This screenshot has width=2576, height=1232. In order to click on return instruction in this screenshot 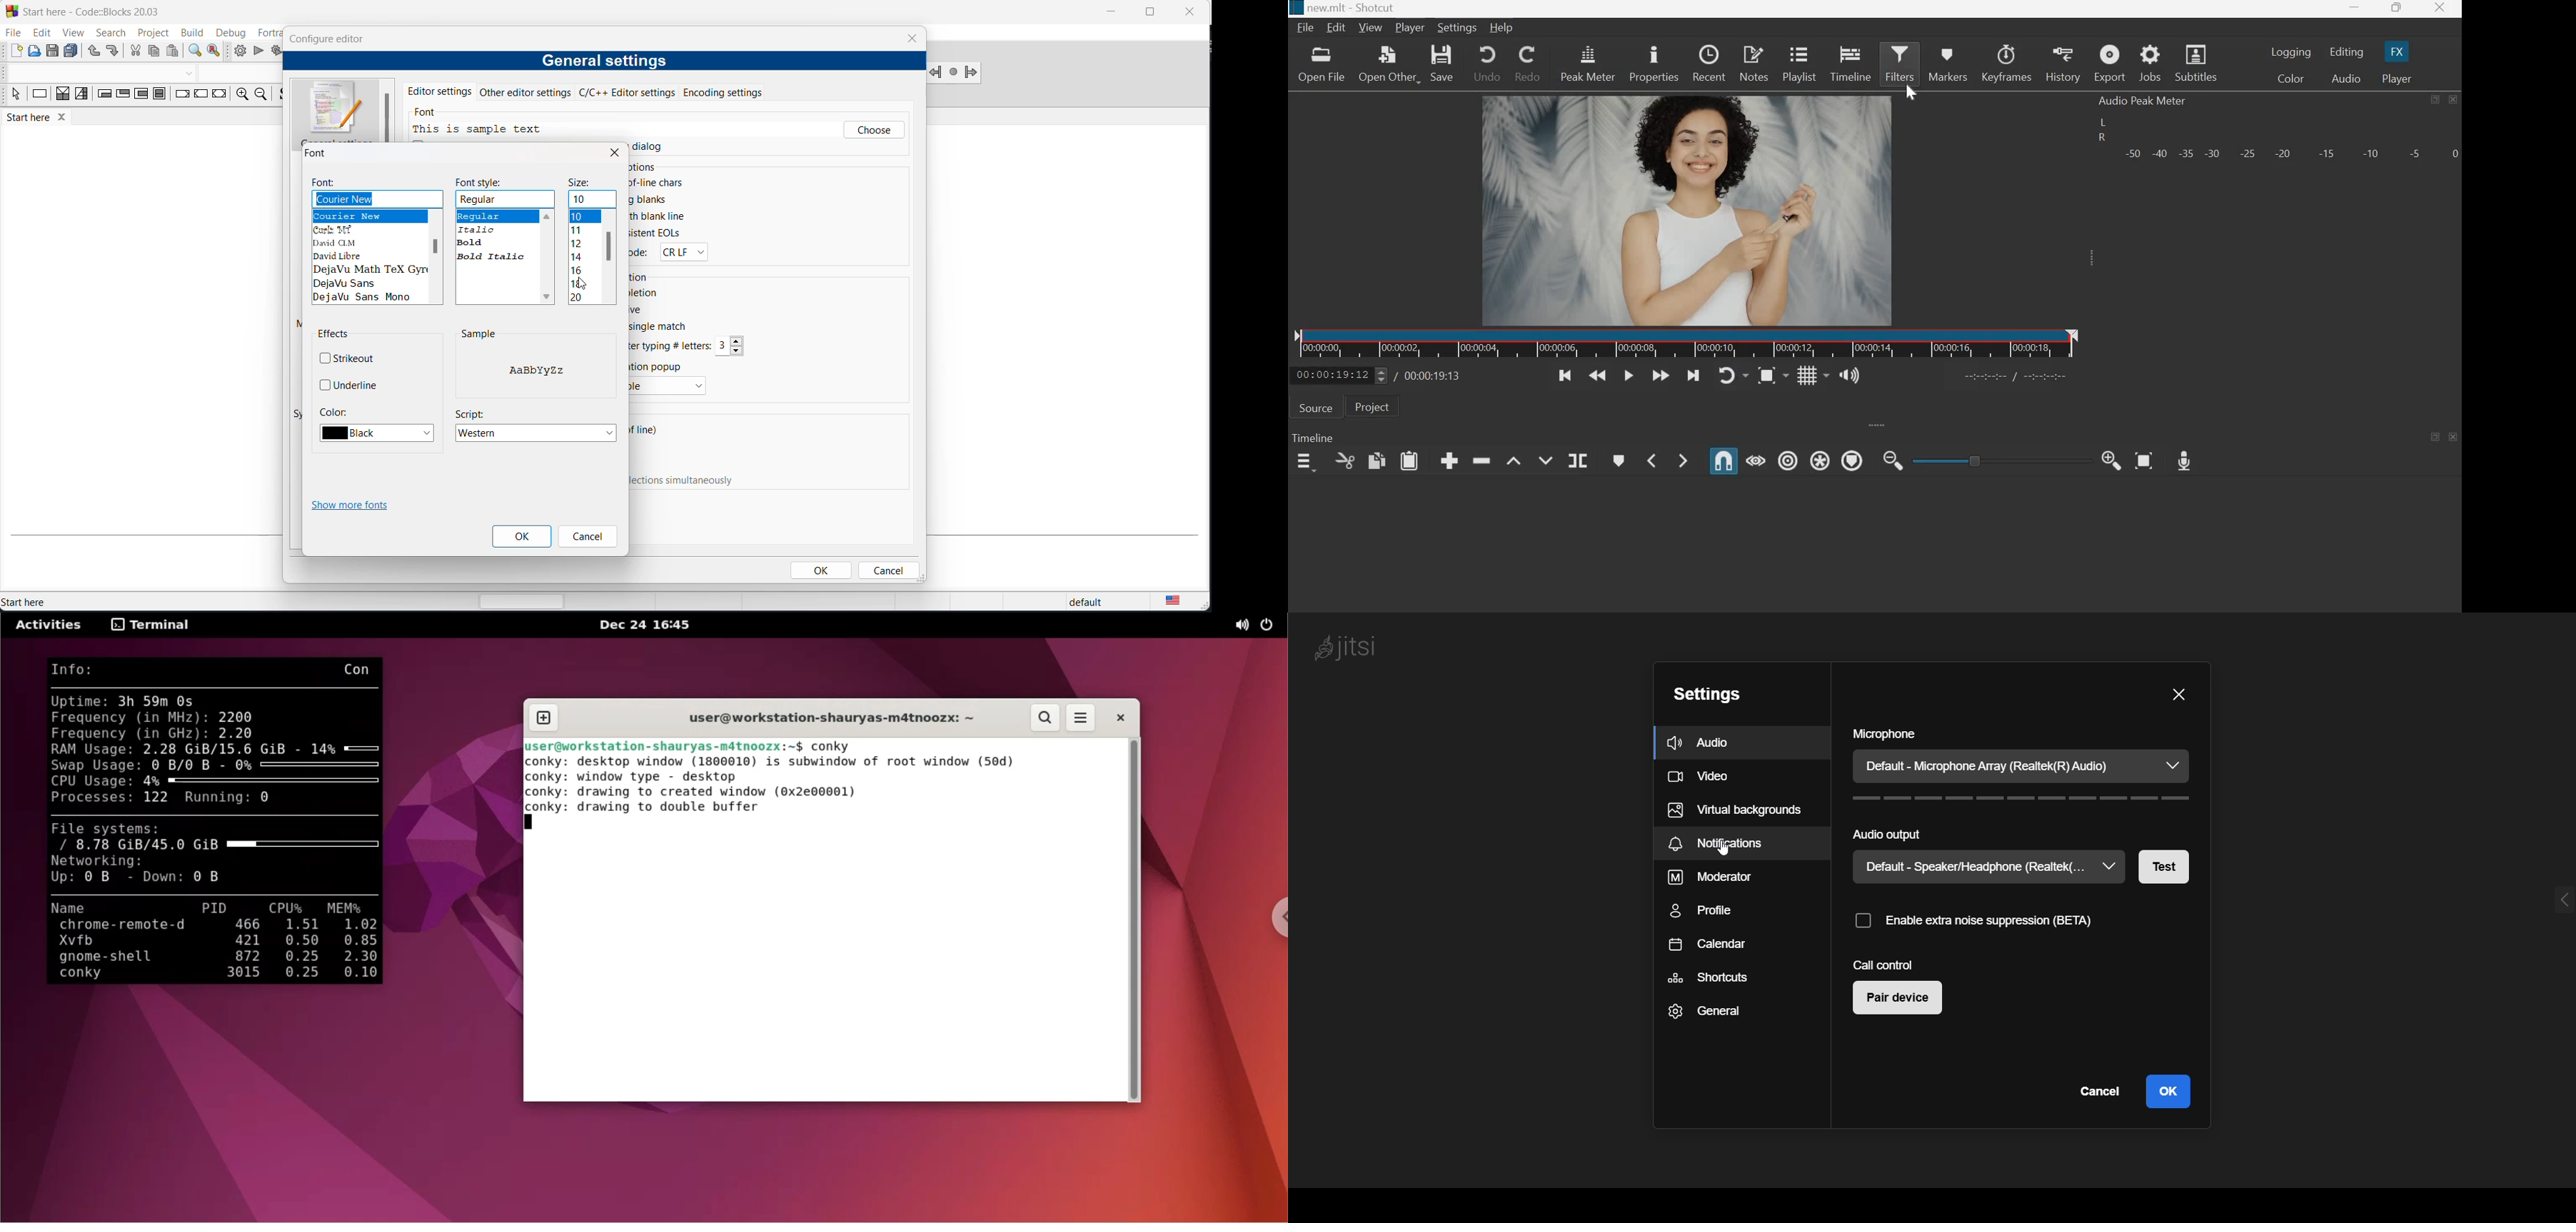, I will do `click(219, 96)`.